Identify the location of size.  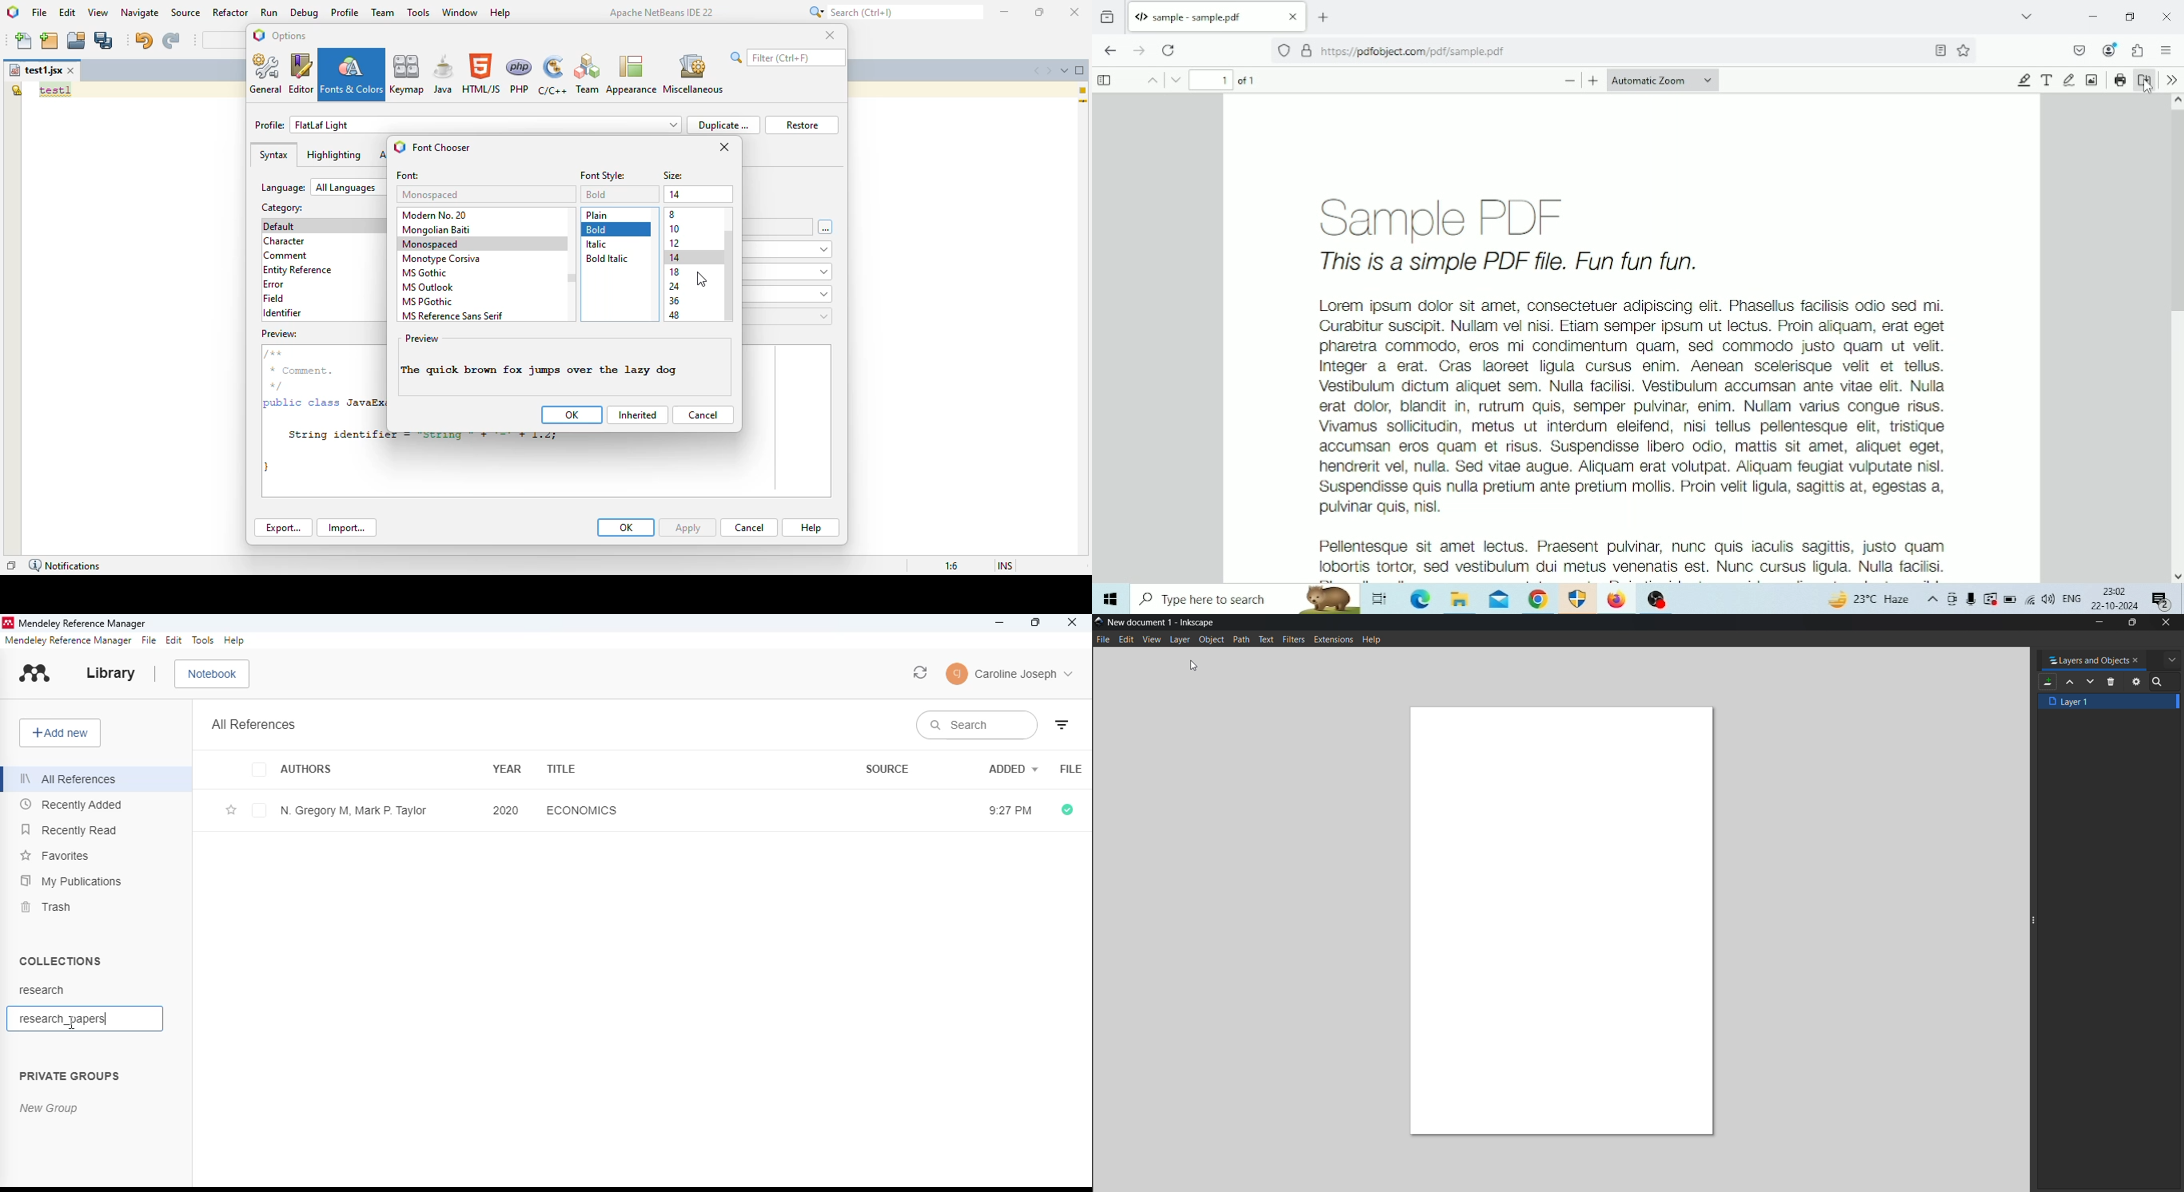
(674, 177).